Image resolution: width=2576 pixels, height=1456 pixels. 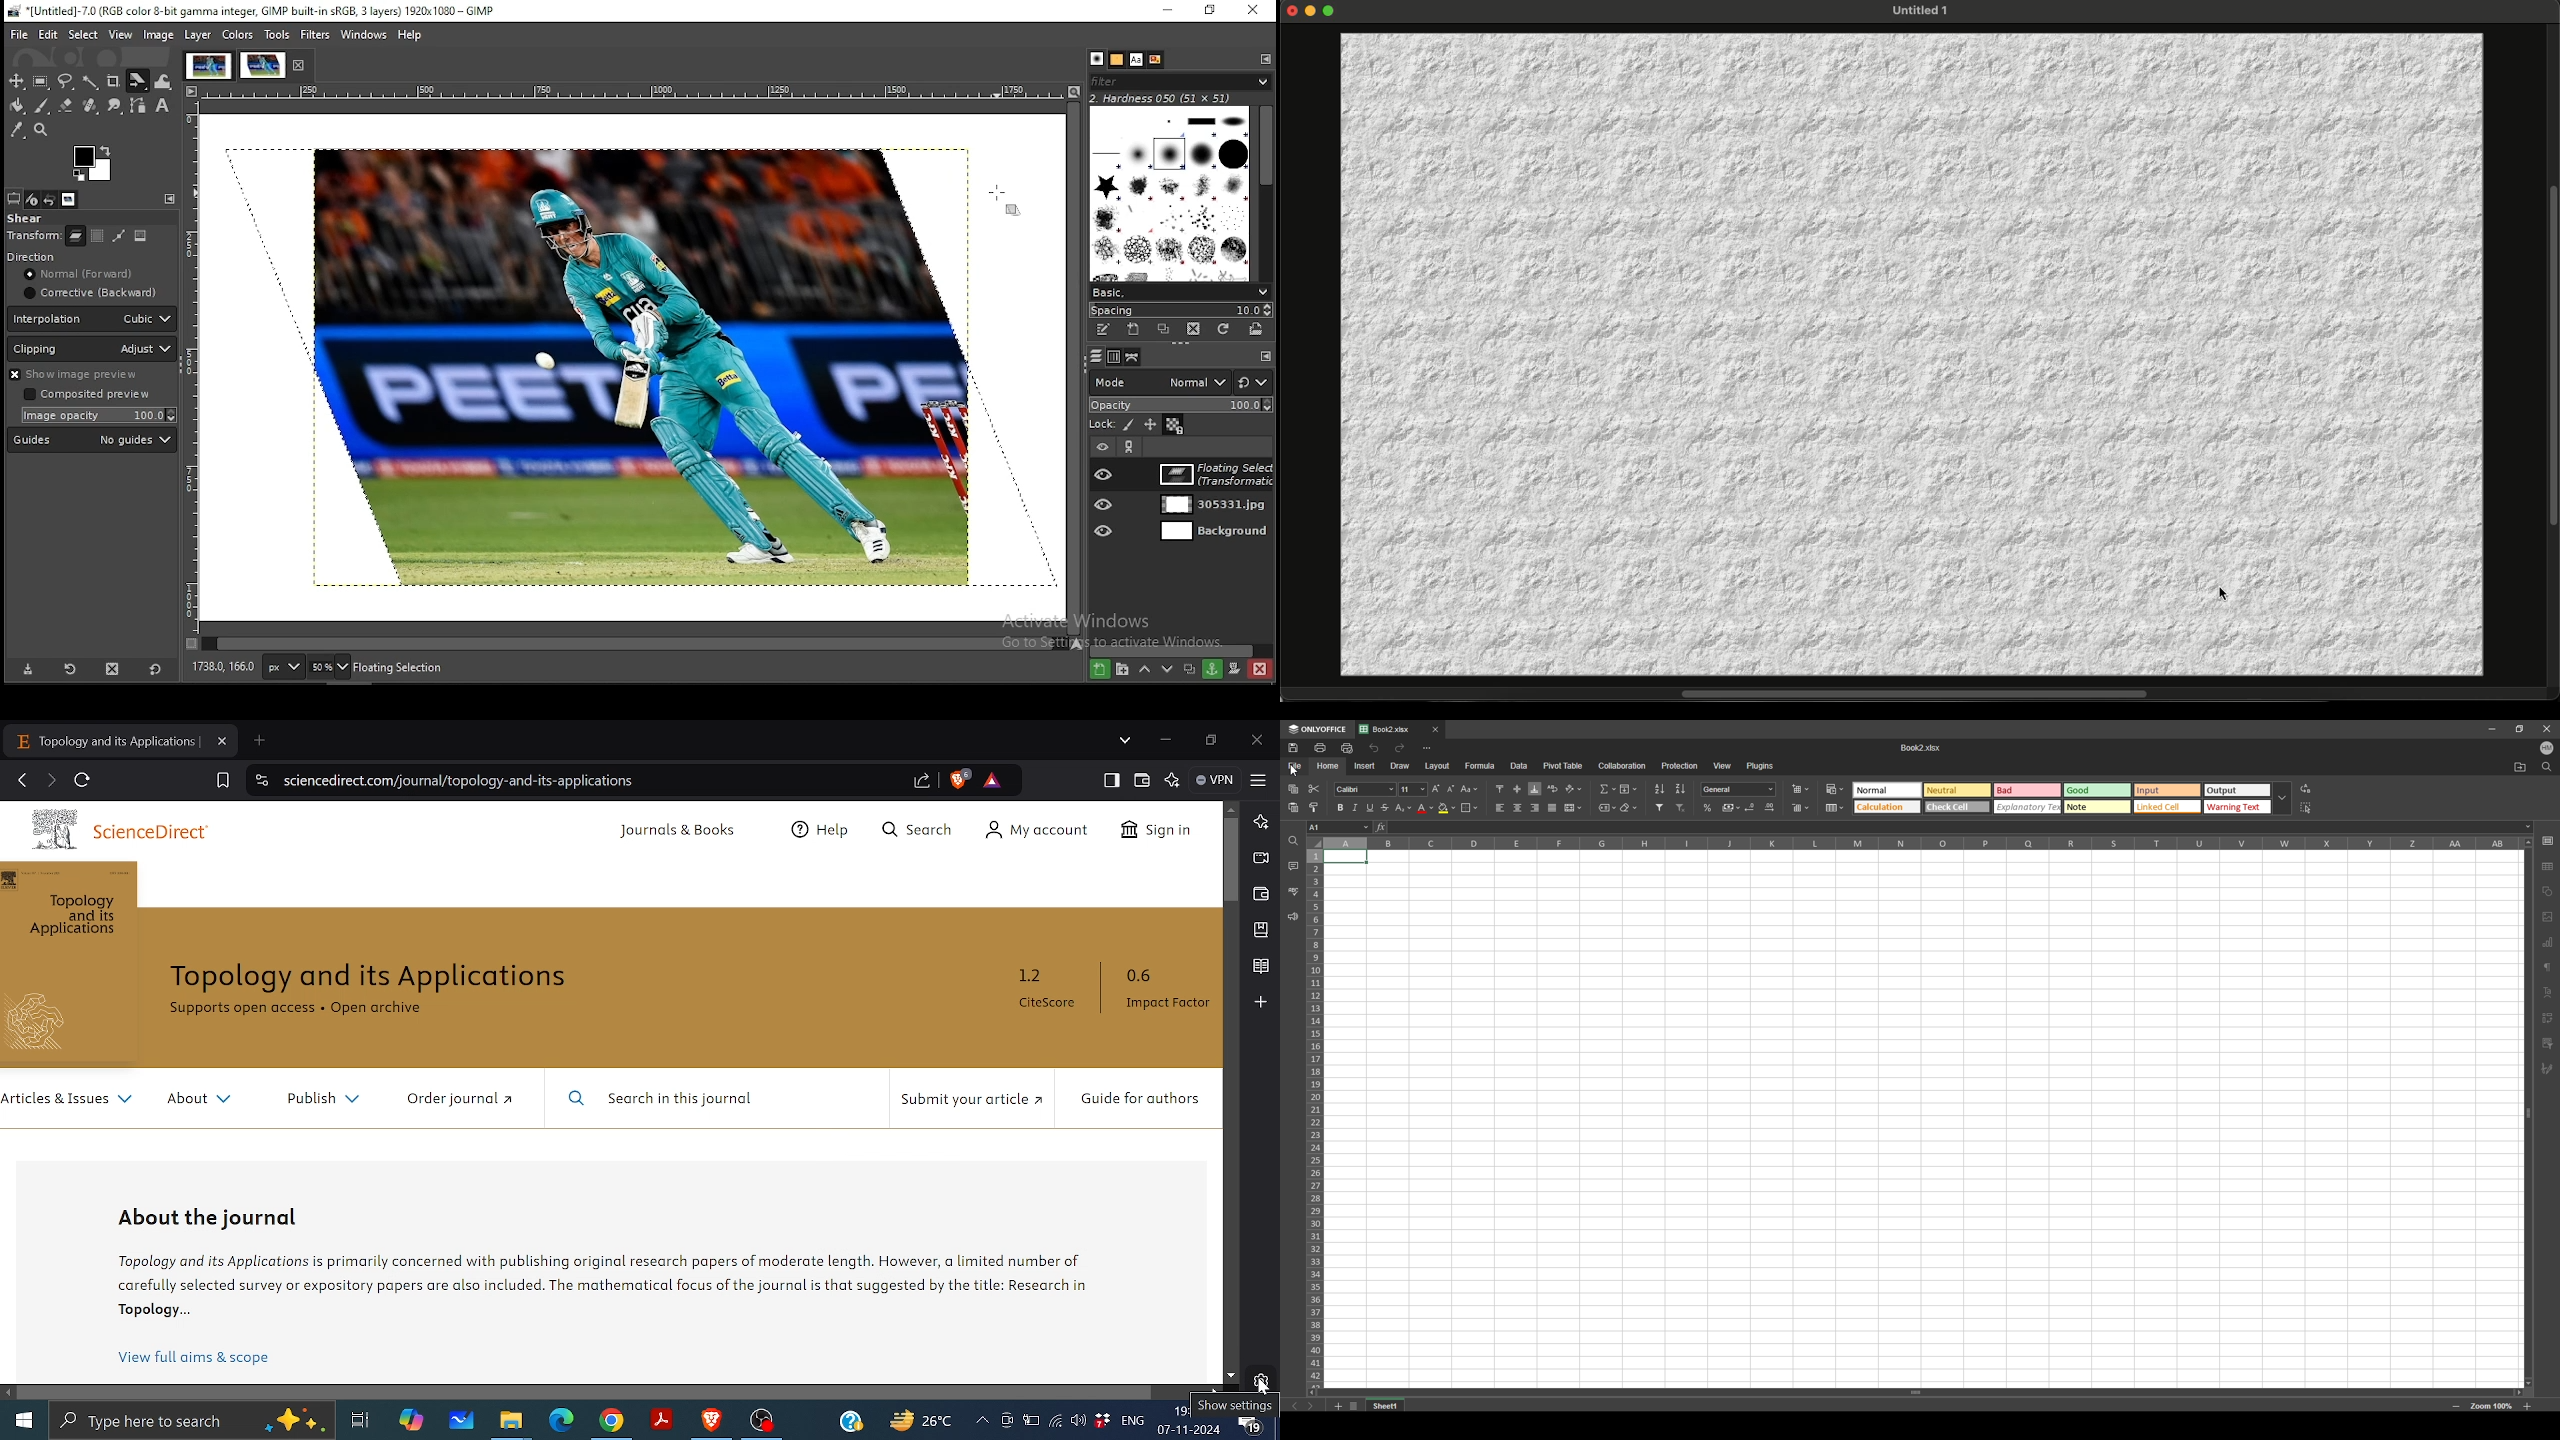 What do you see at coordinates (1403, 807) in the screenshot?
I see `subscript` at bounding box center [1403, 807].